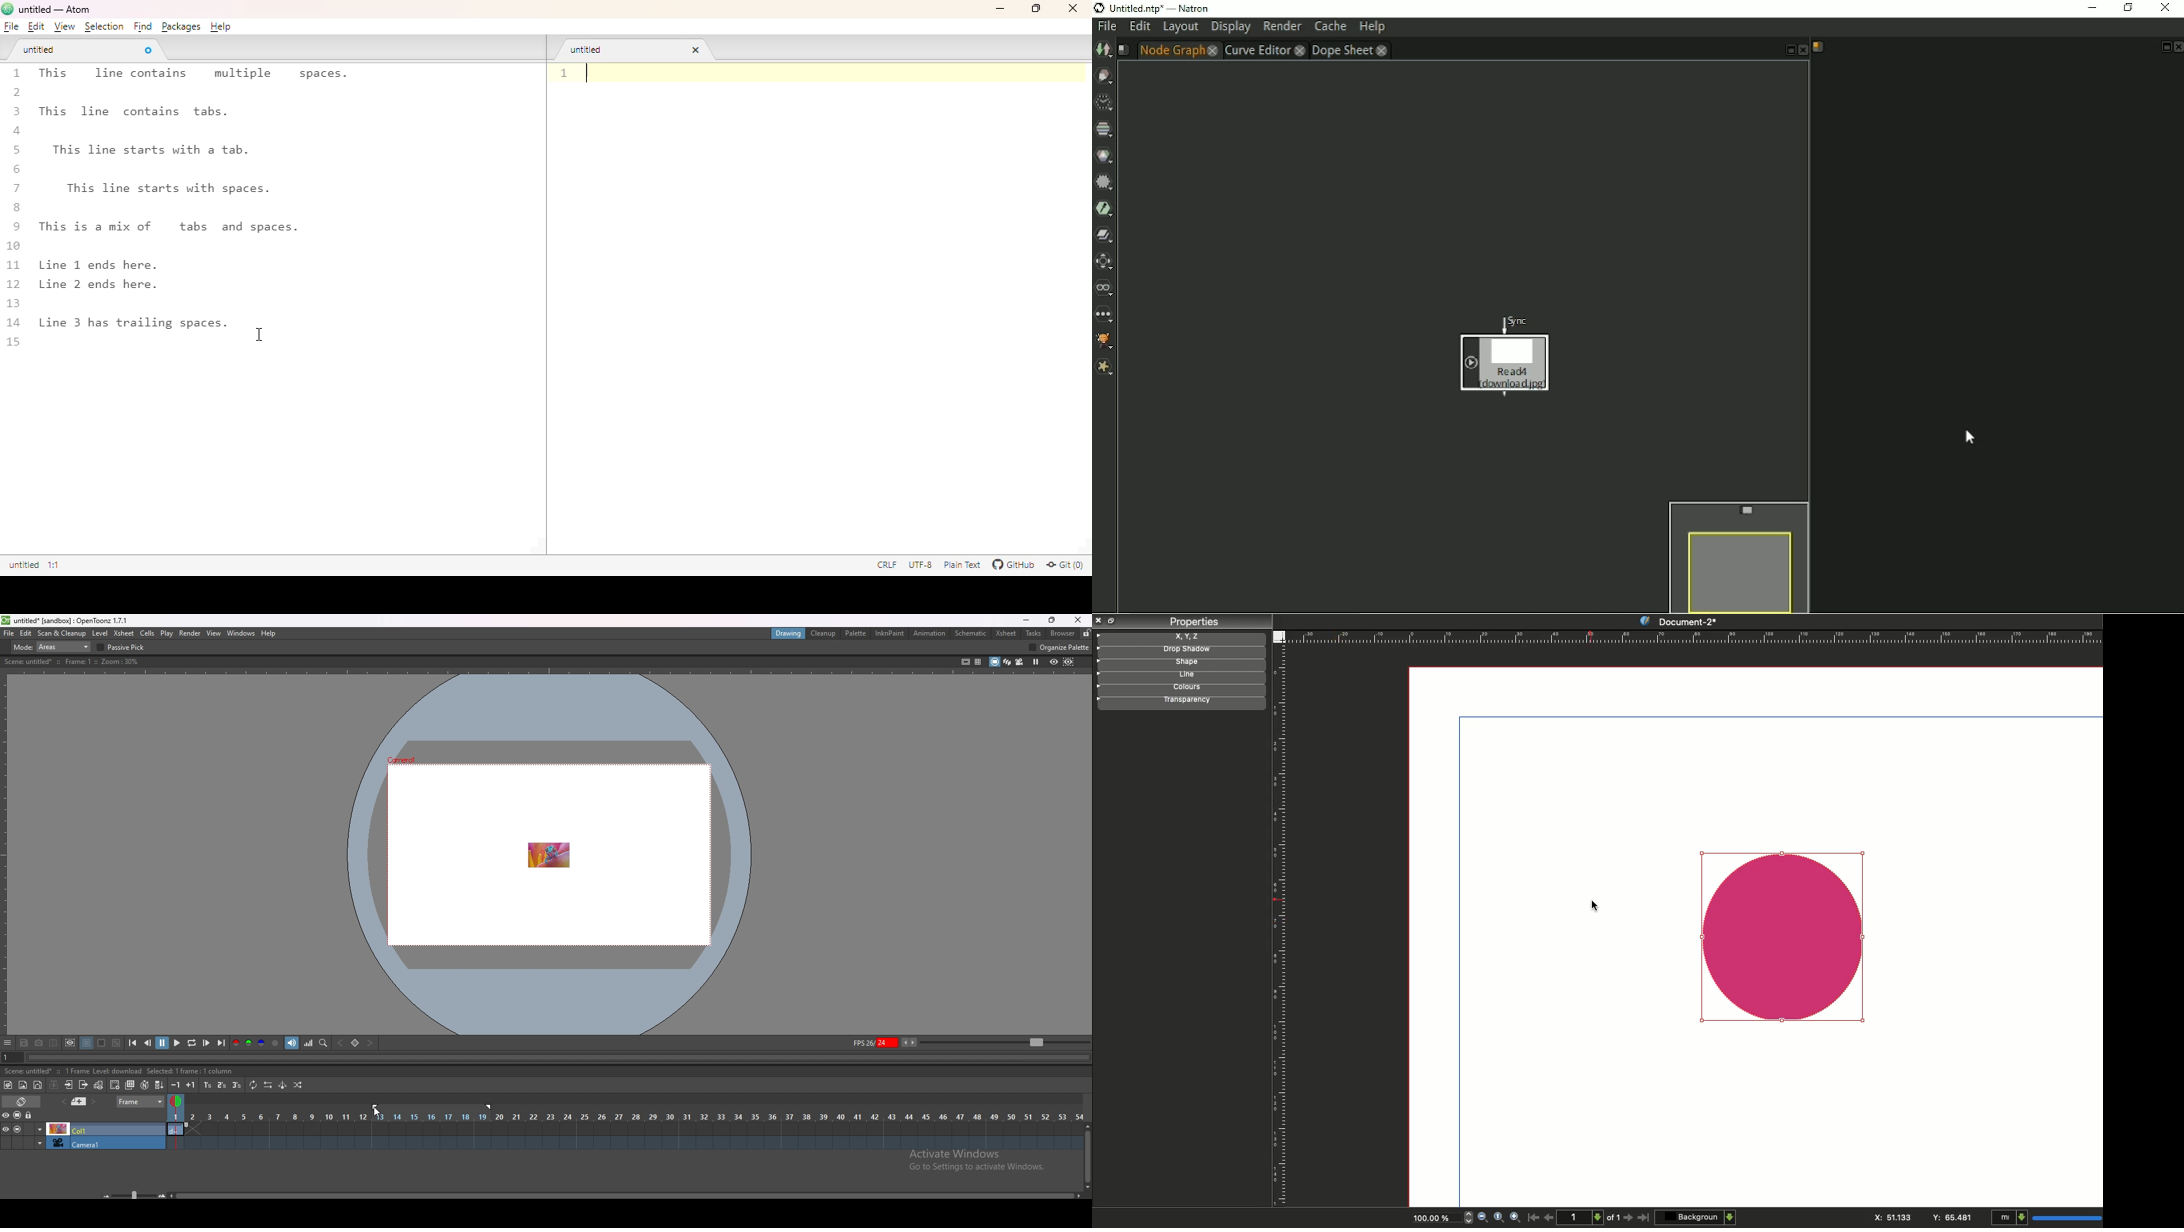 This screenshot has width=2184, height=1232. I want to click on define sub camera, so click(71, 1043).